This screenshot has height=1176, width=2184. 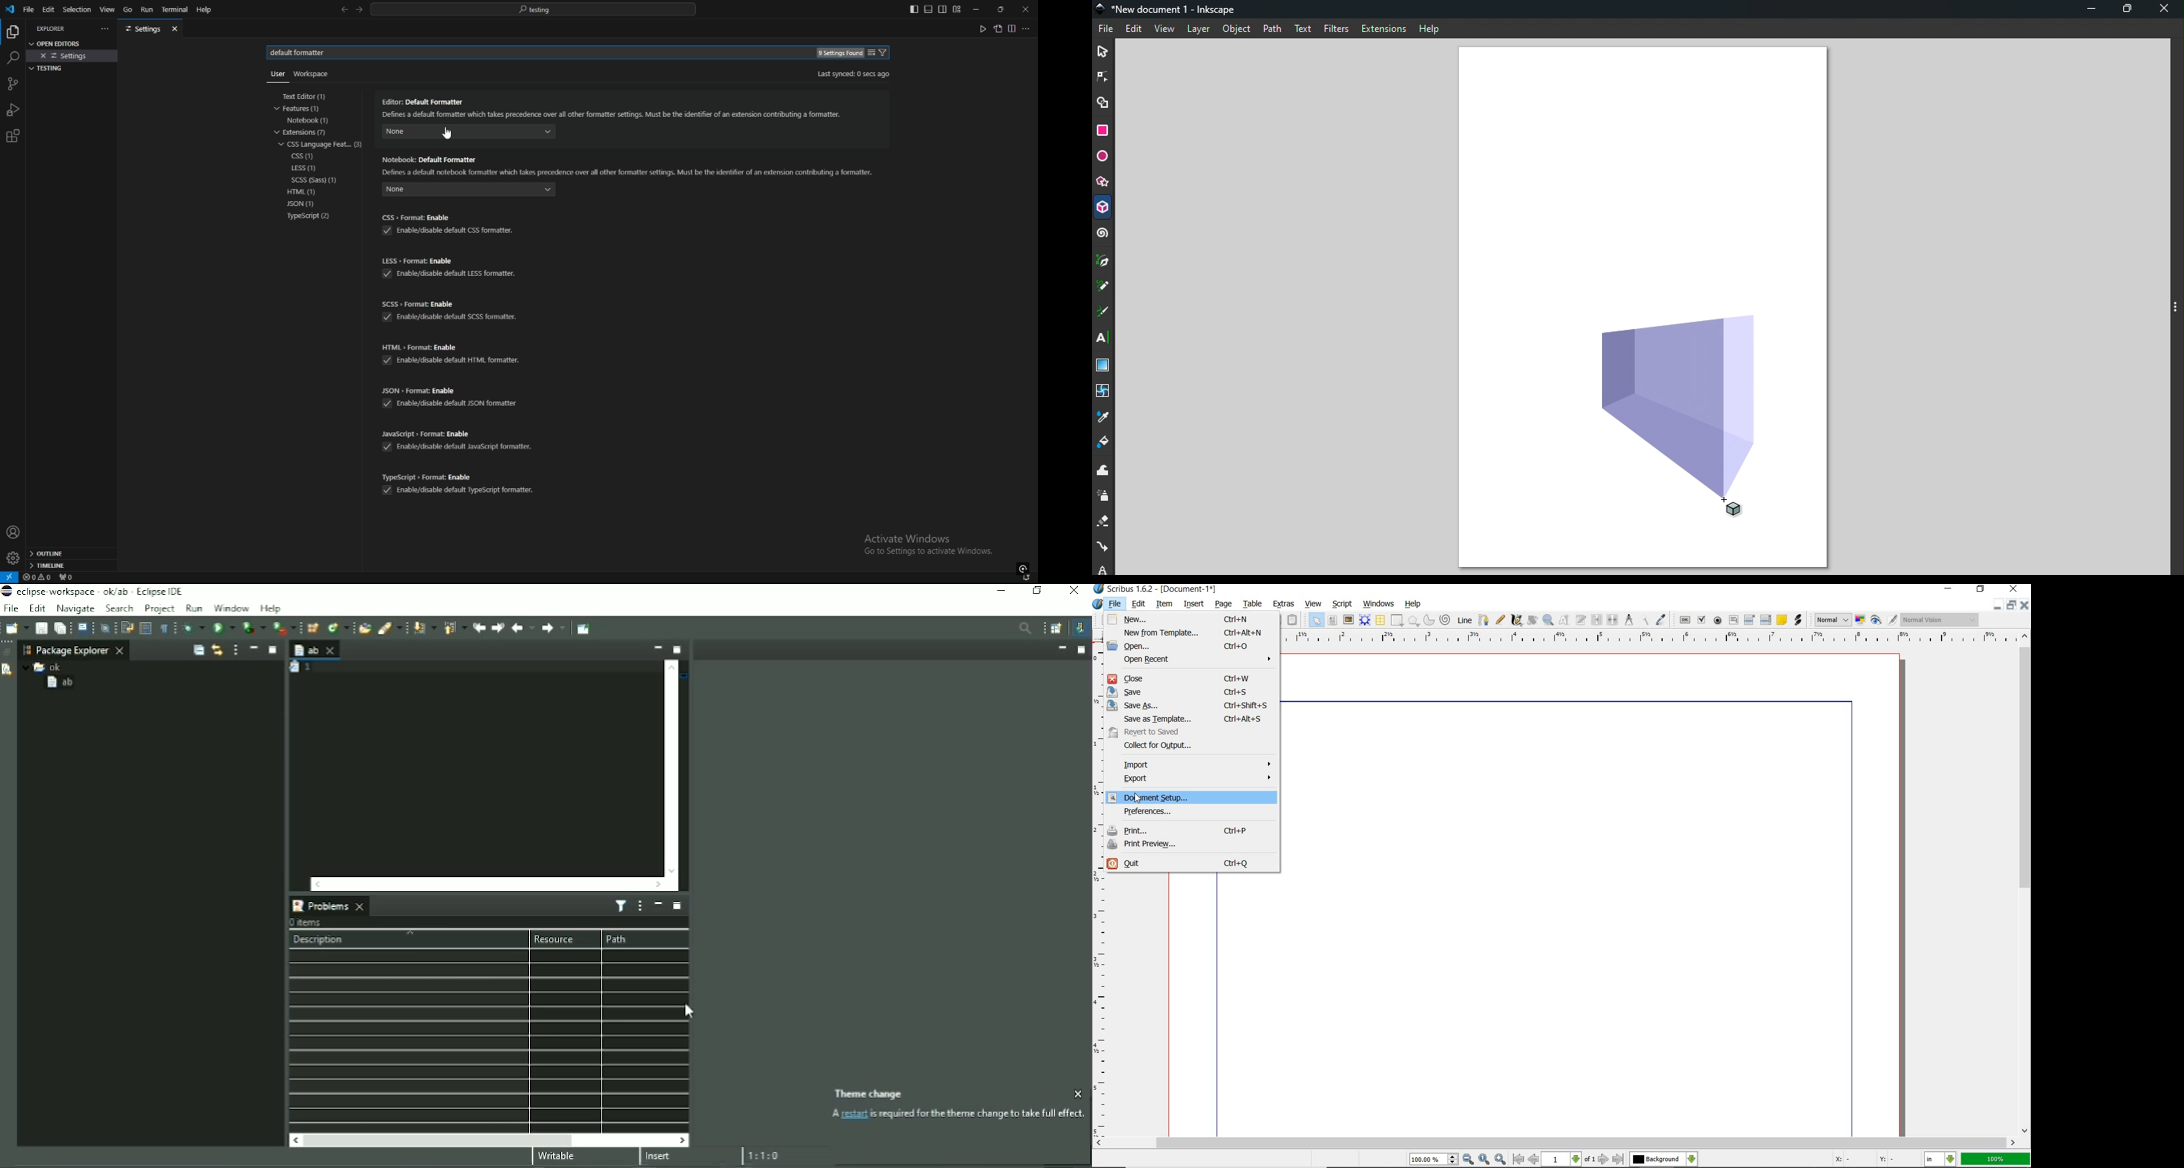 I want to click on enable /disable default default html formatter, so click(x=453, y=360).